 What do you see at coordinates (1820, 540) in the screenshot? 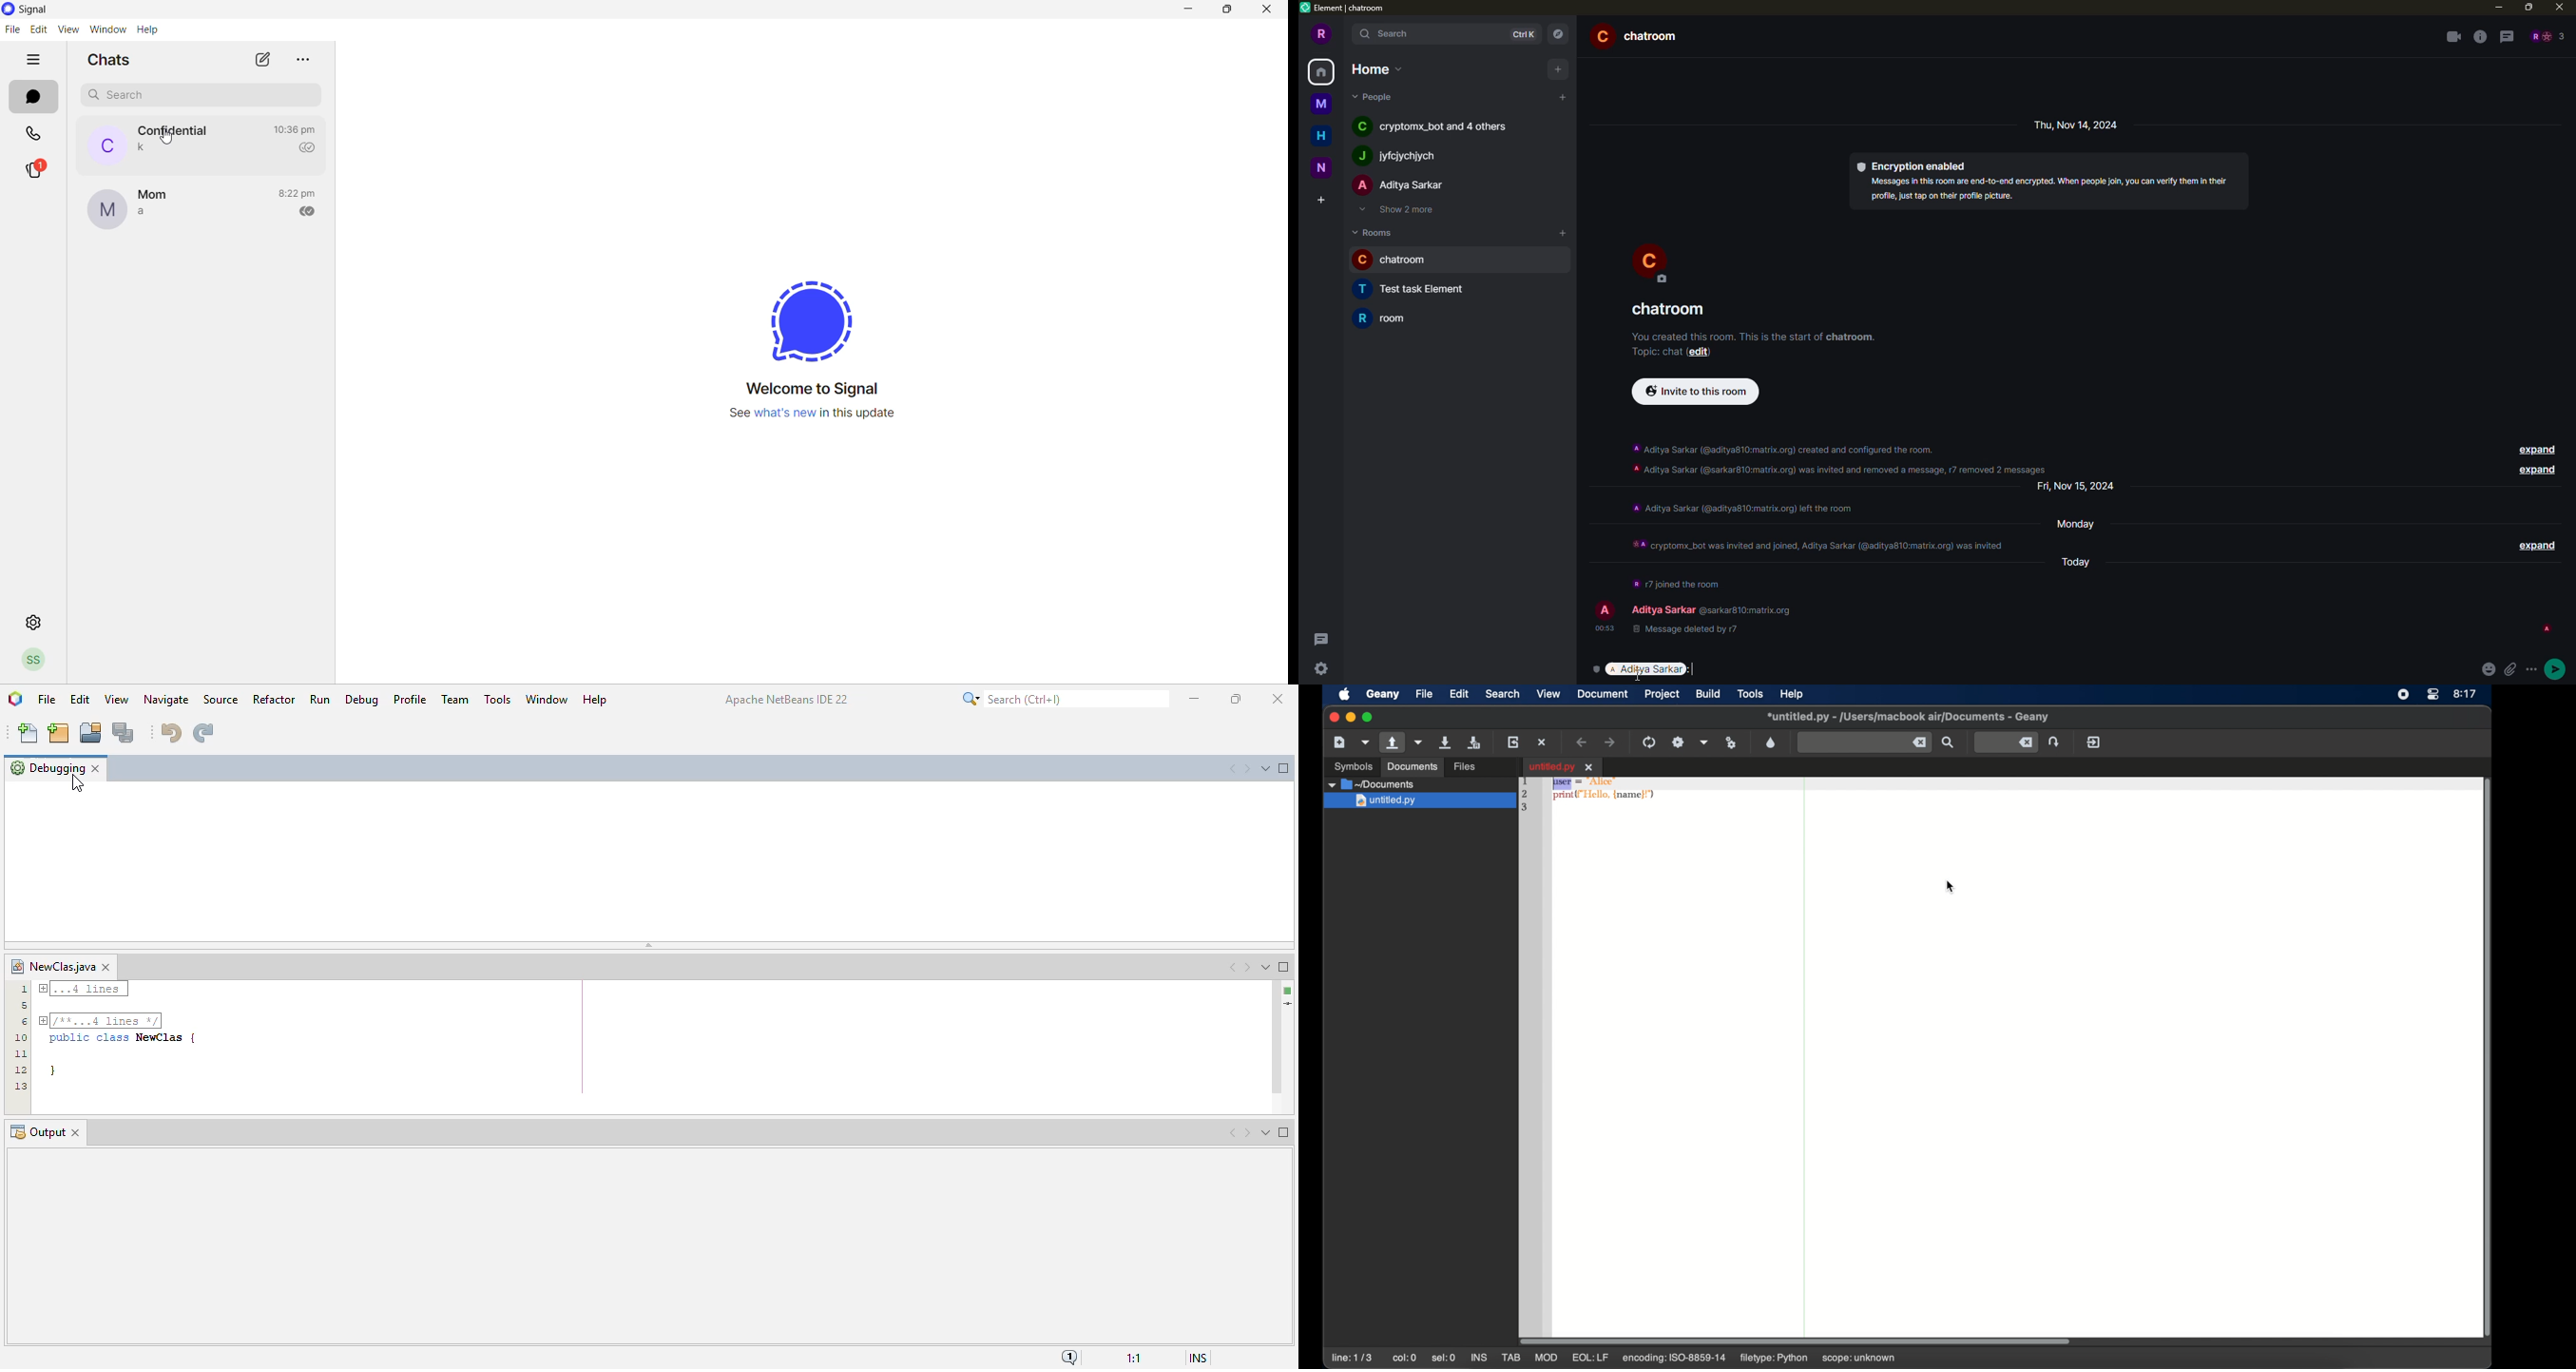
I see `info` at bounding box center [1820, 540].